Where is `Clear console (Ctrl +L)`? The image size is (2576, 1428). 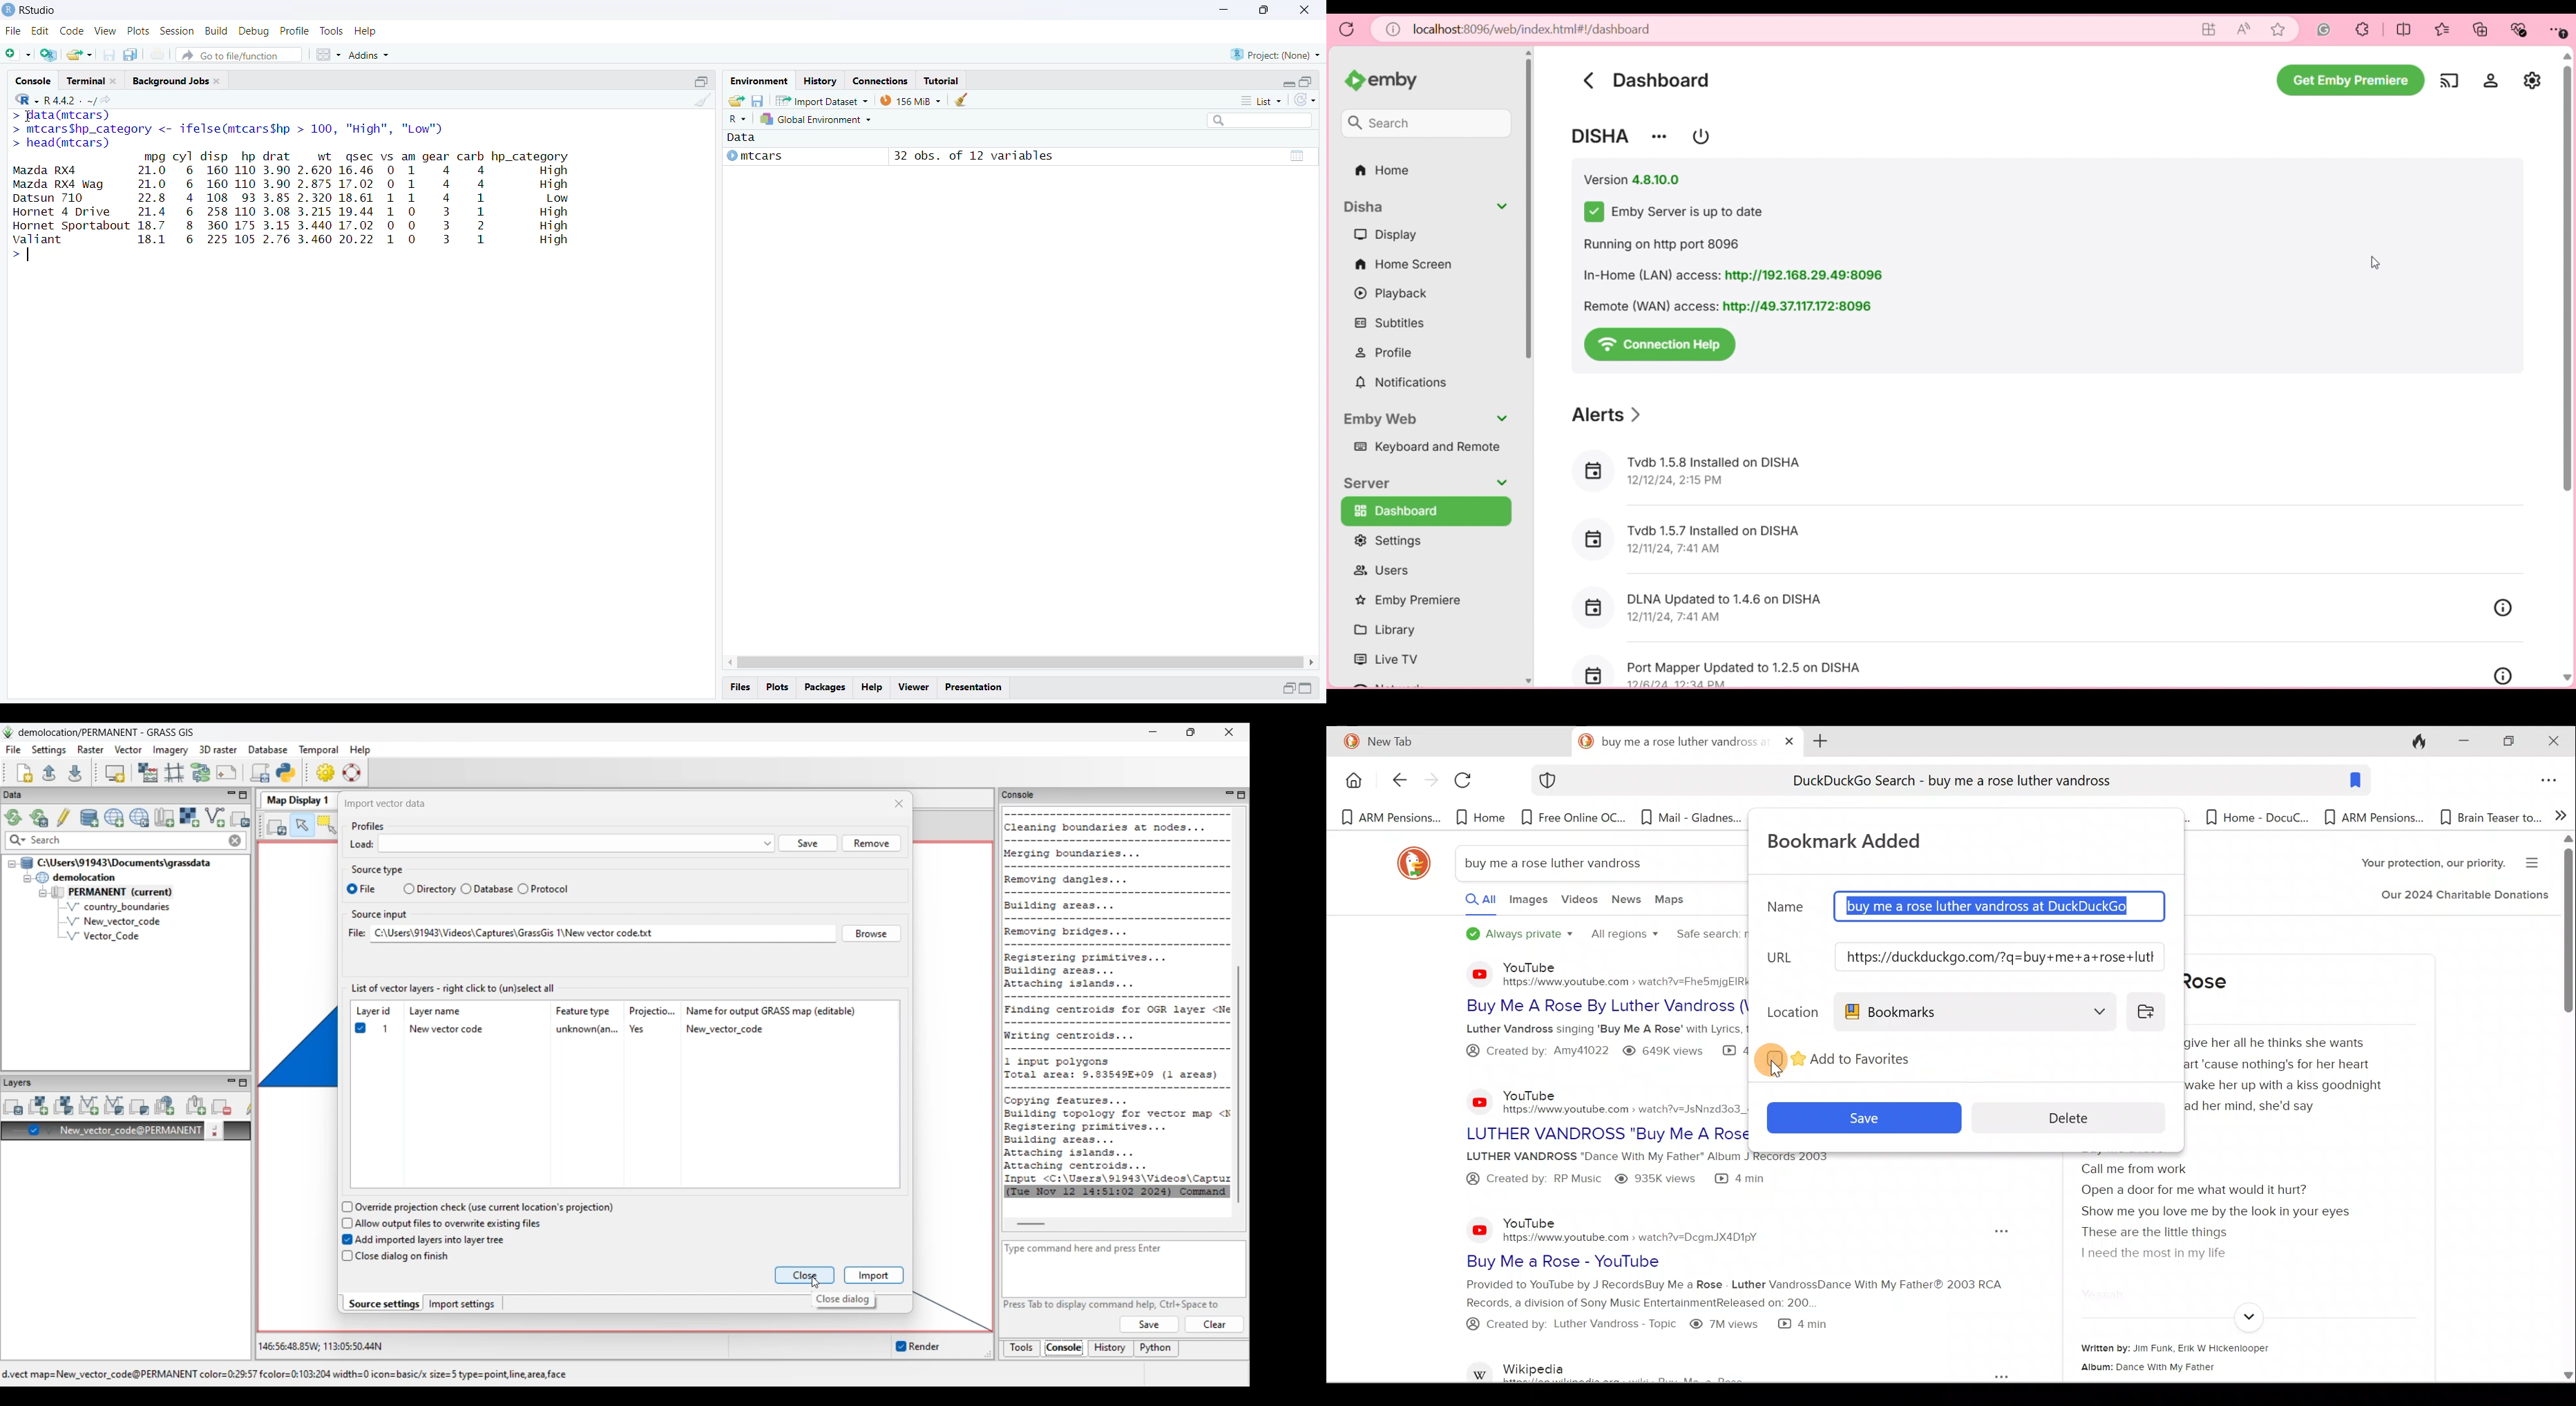
Clear console (Ctrl +L) is located at coordinates (700, 108).